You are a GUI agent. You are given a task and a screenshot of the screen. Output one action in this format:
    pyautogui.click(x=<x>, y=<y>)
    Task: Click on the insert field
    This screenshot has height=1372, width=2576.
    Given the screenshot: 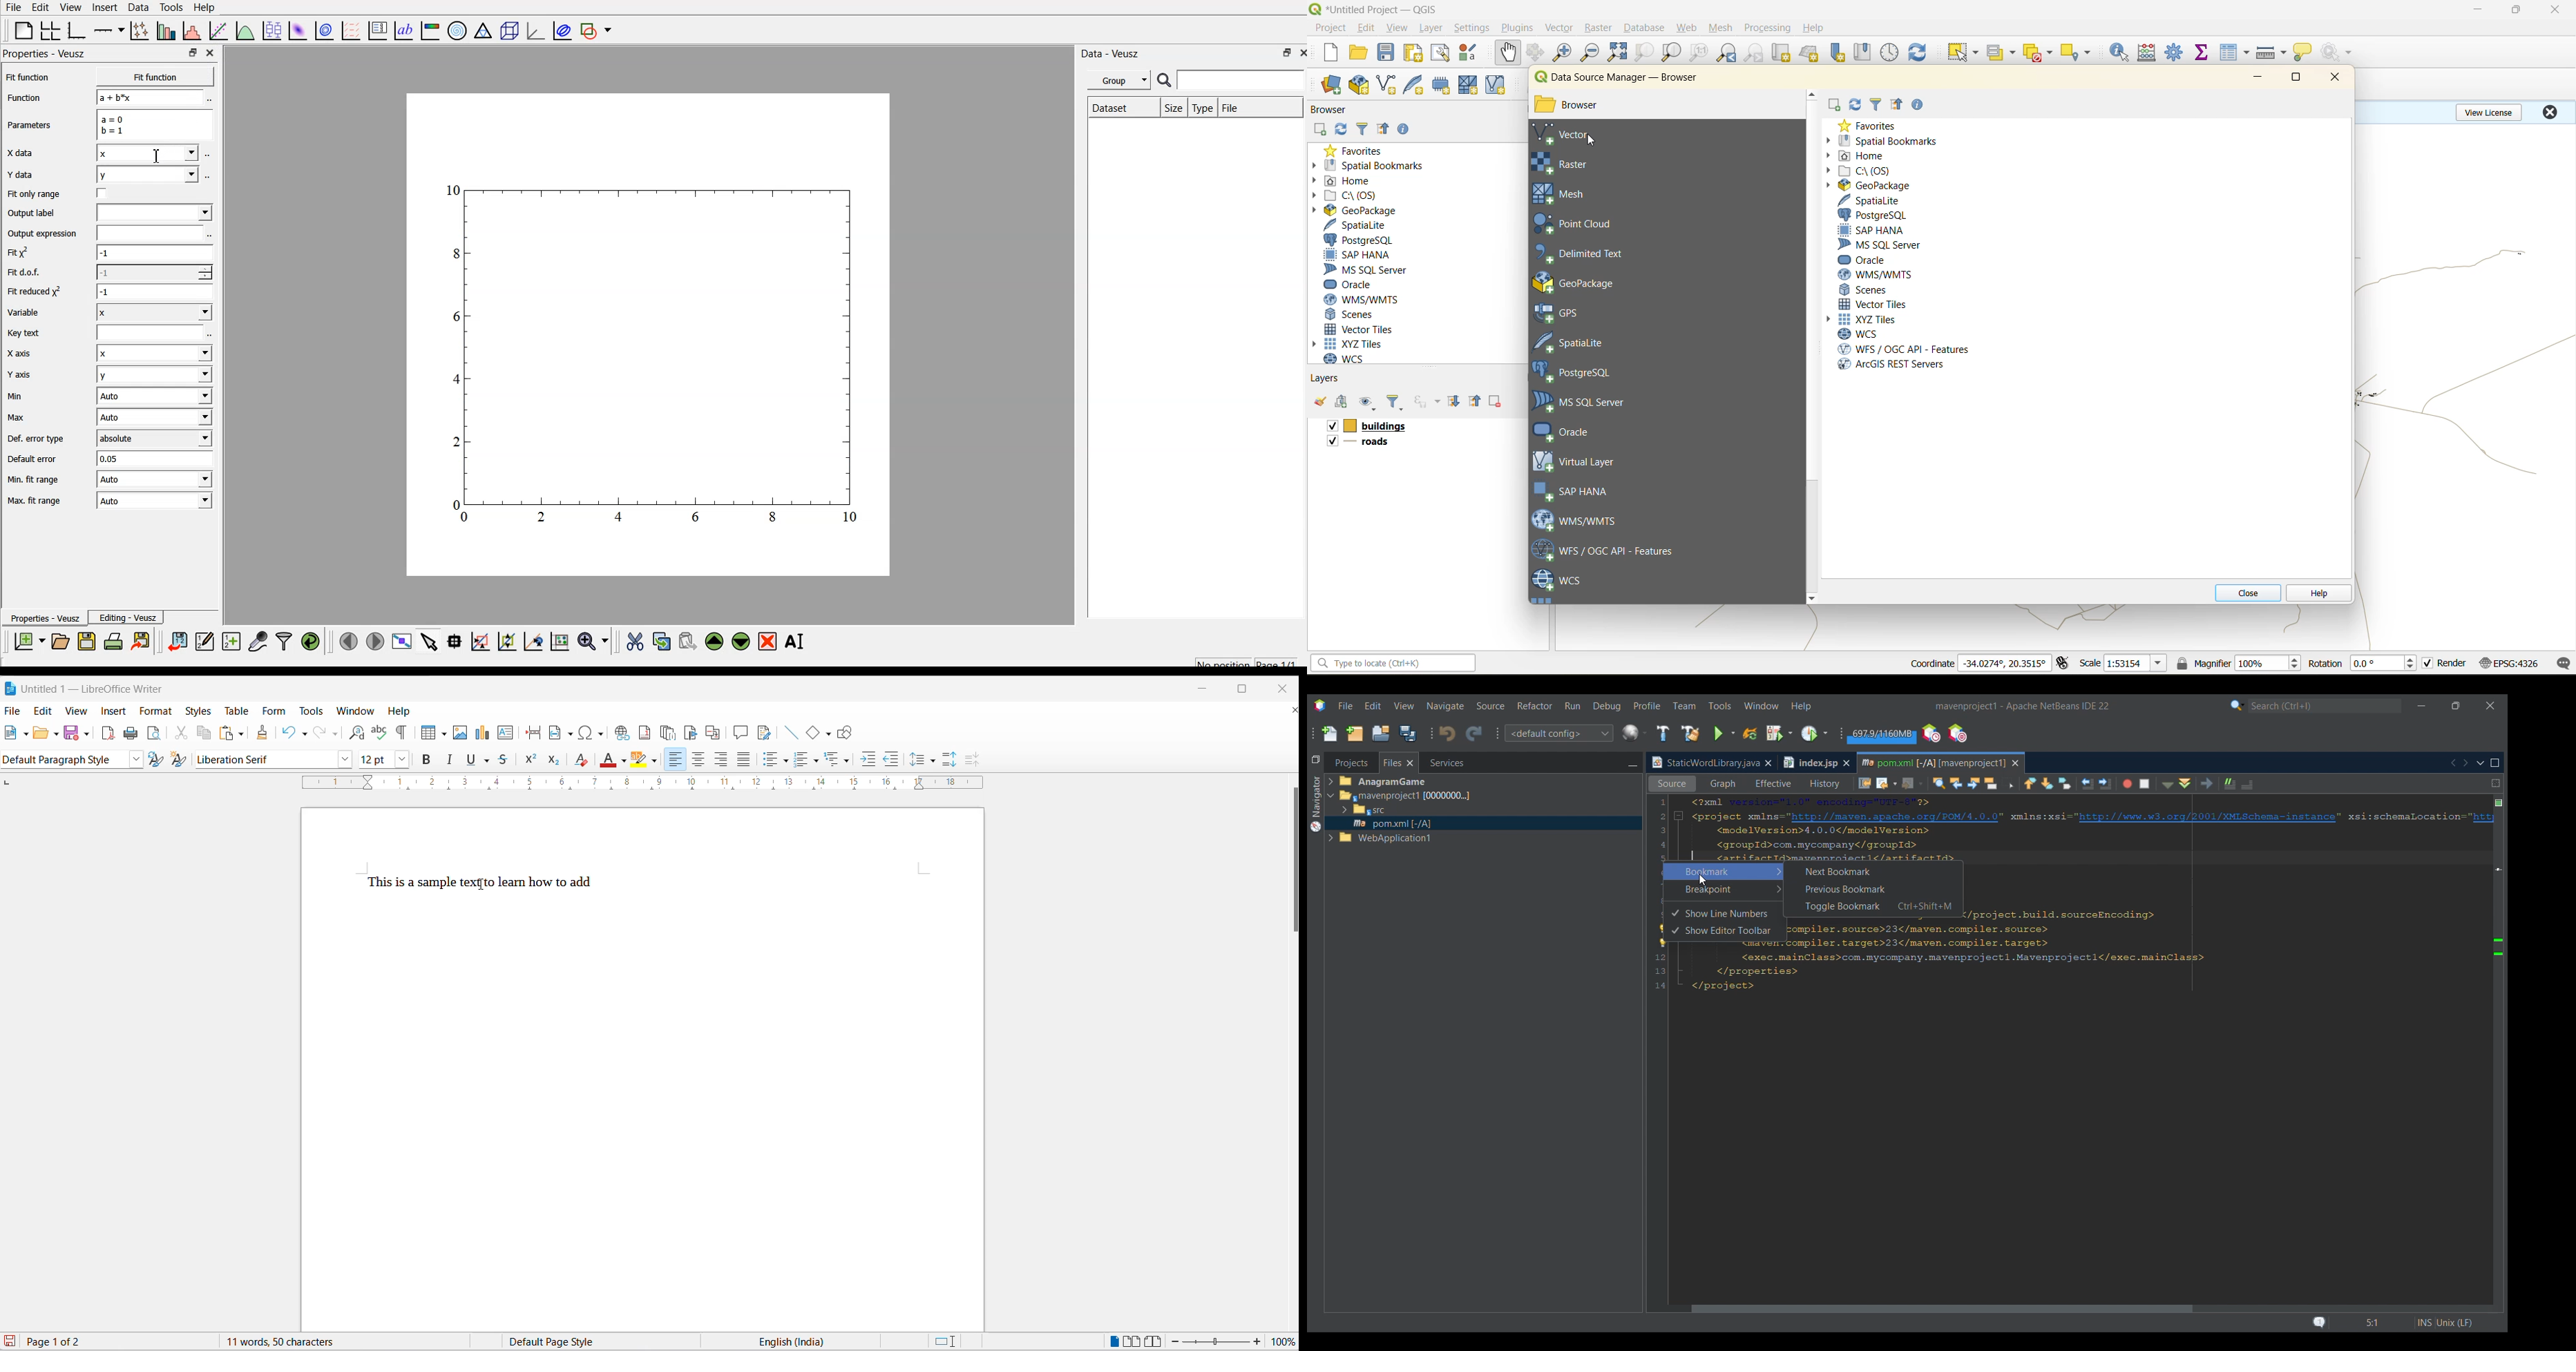 What is the action you would take?
    pyautogui.click(x=562, y=732)
    